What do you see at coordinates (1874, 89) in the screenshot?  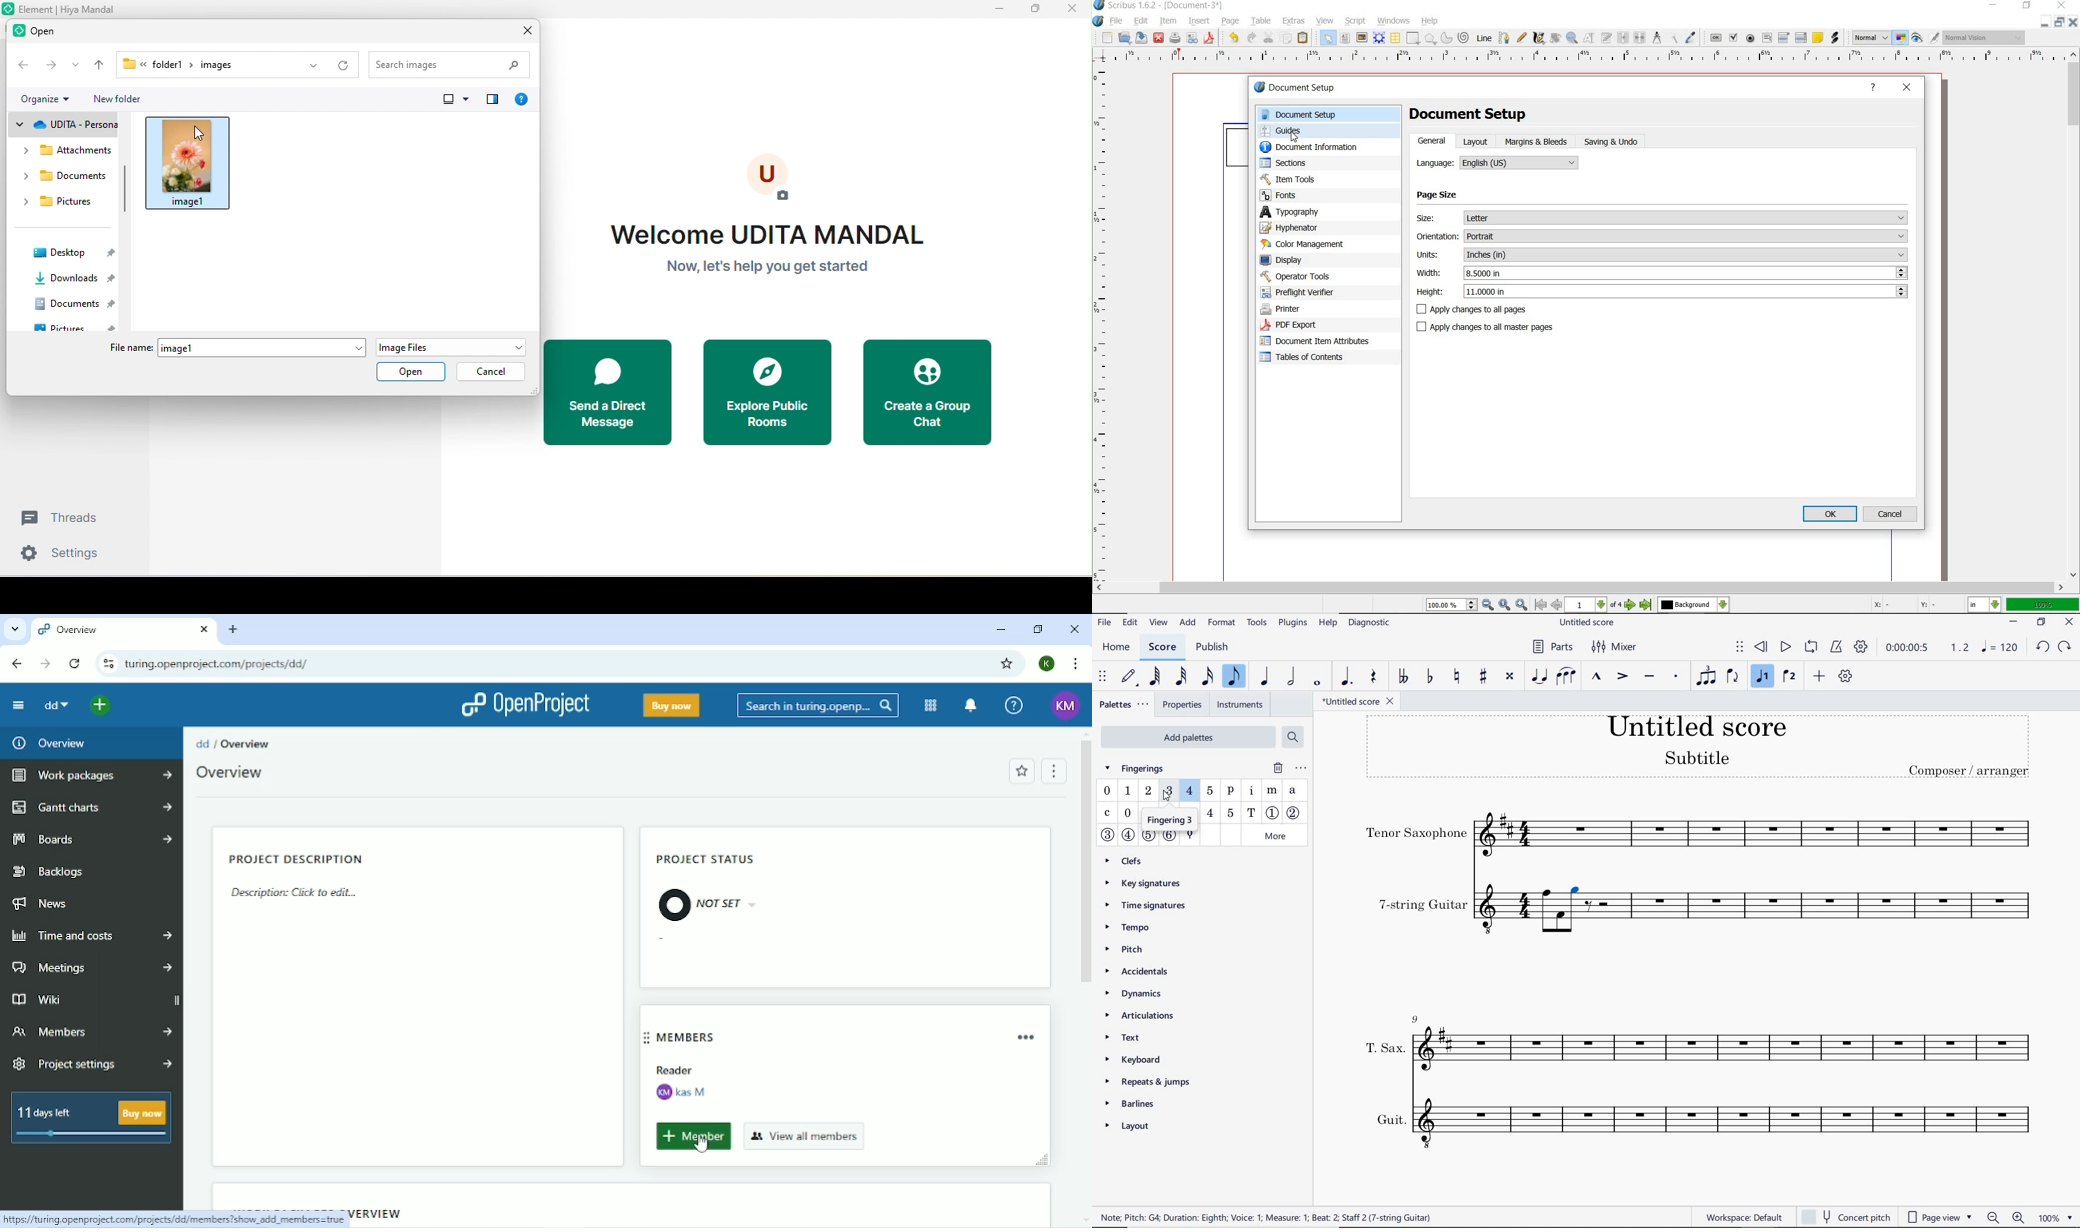 I see `help` at bounding box center [1874, 89].